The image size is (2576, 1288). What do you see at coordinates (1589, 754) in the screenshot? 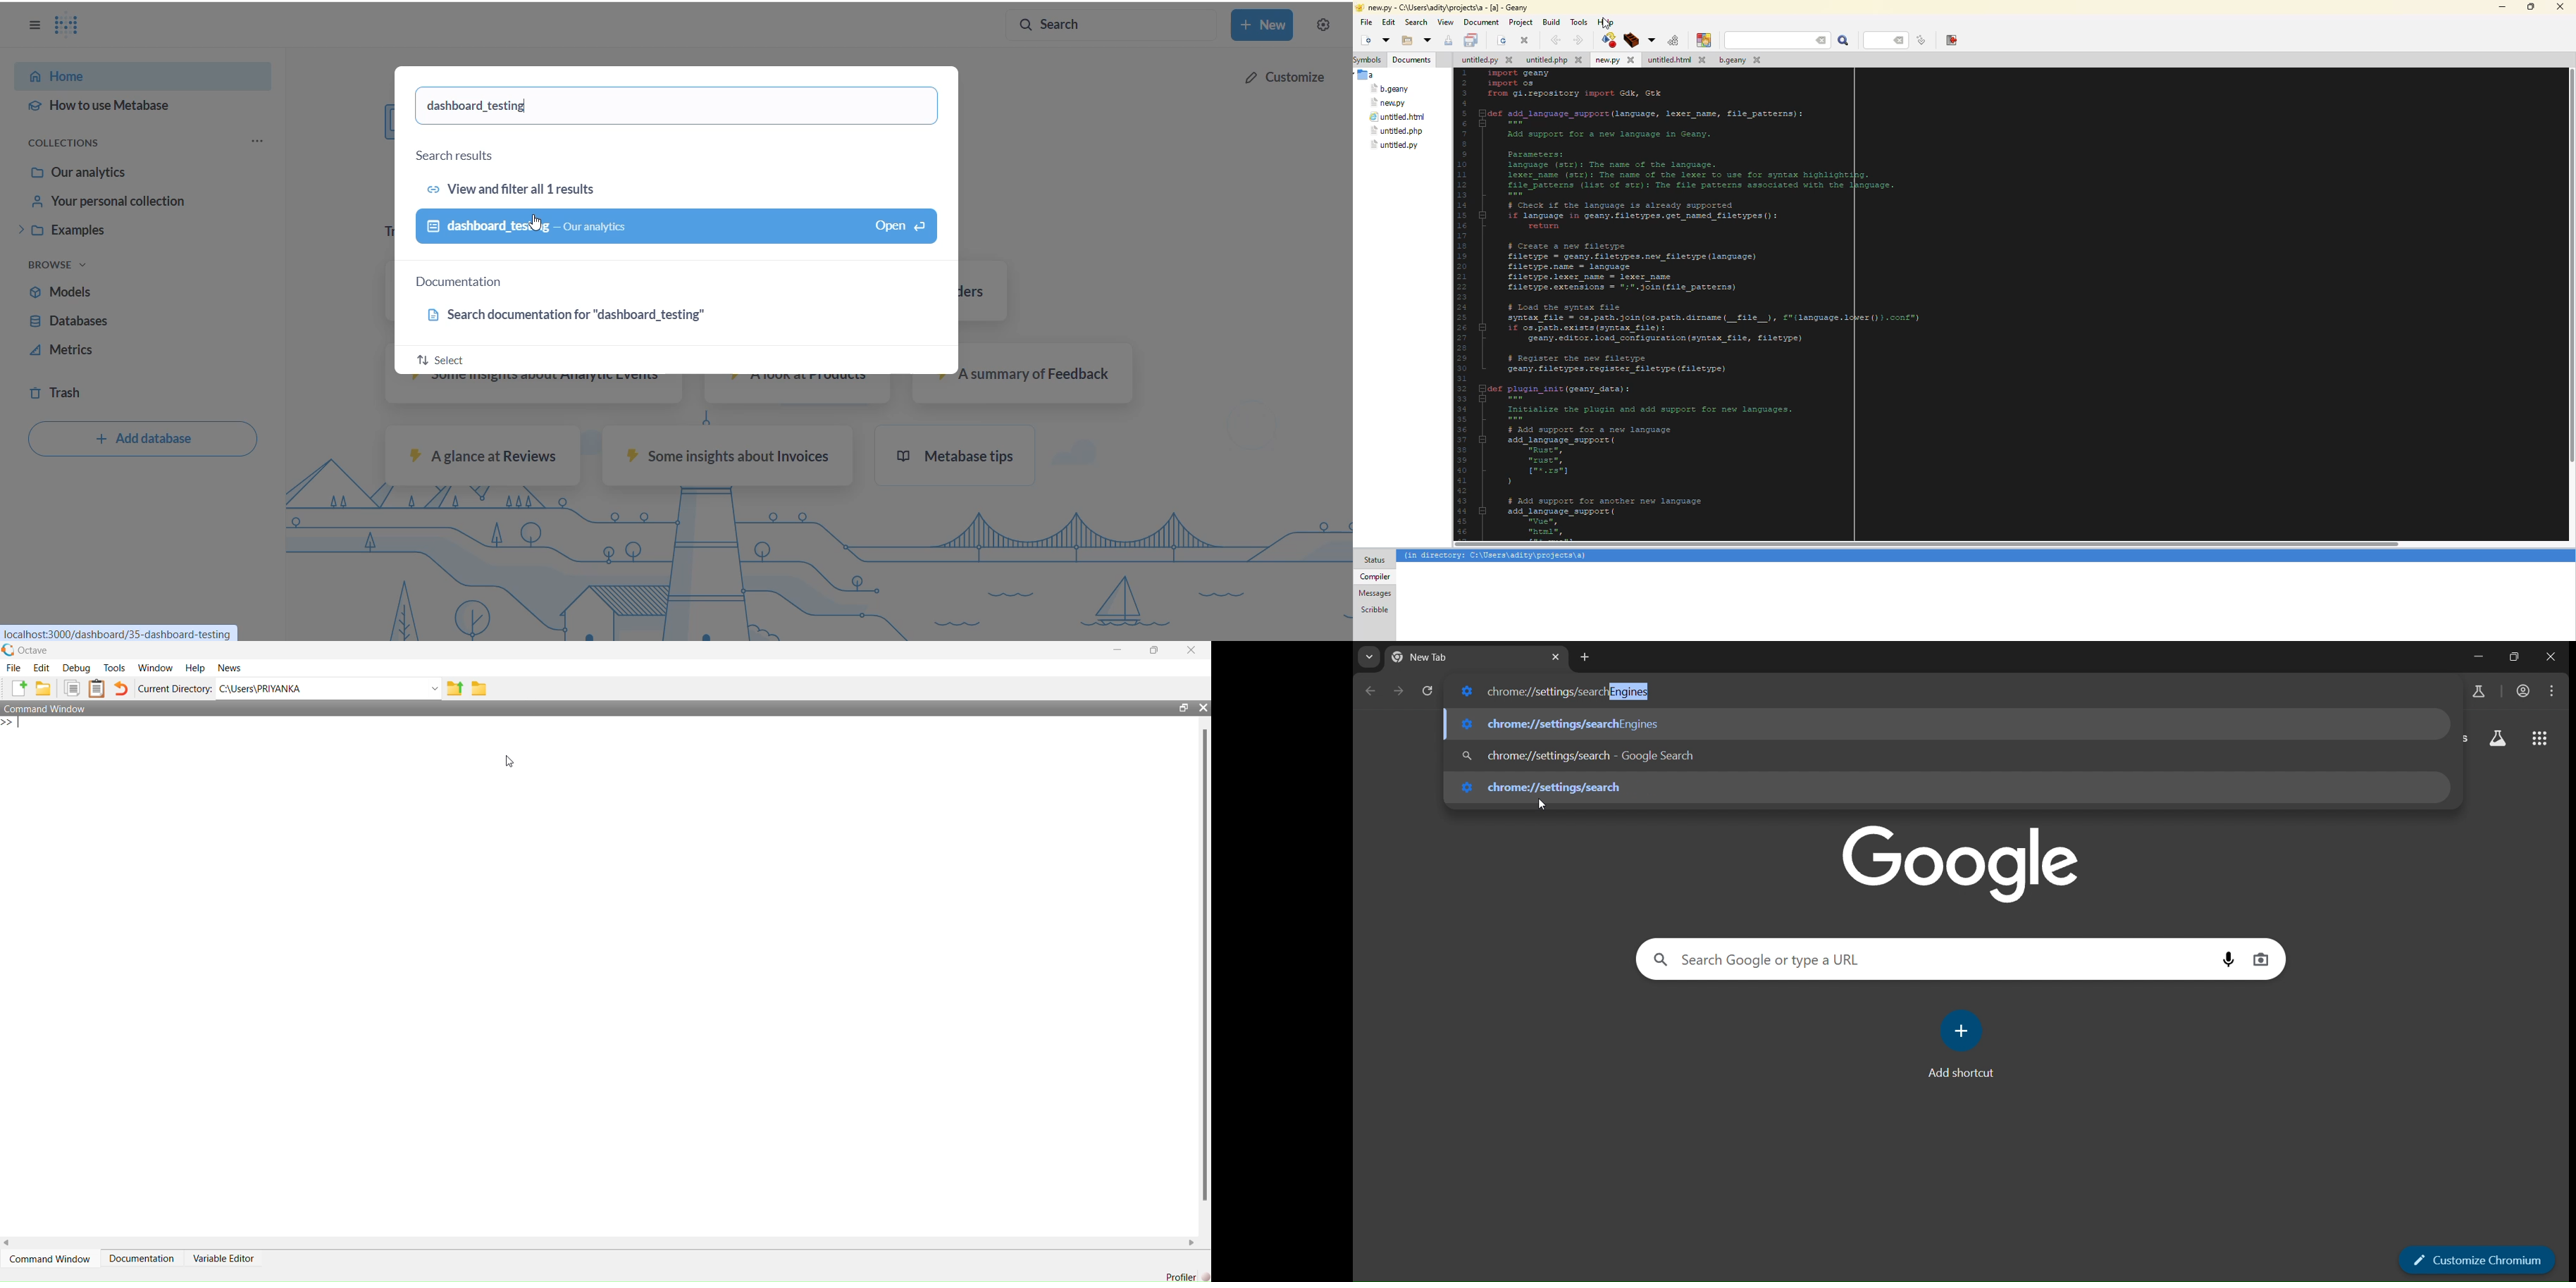
I see `chrome://settings/search` at bounding box center [1589, 754].